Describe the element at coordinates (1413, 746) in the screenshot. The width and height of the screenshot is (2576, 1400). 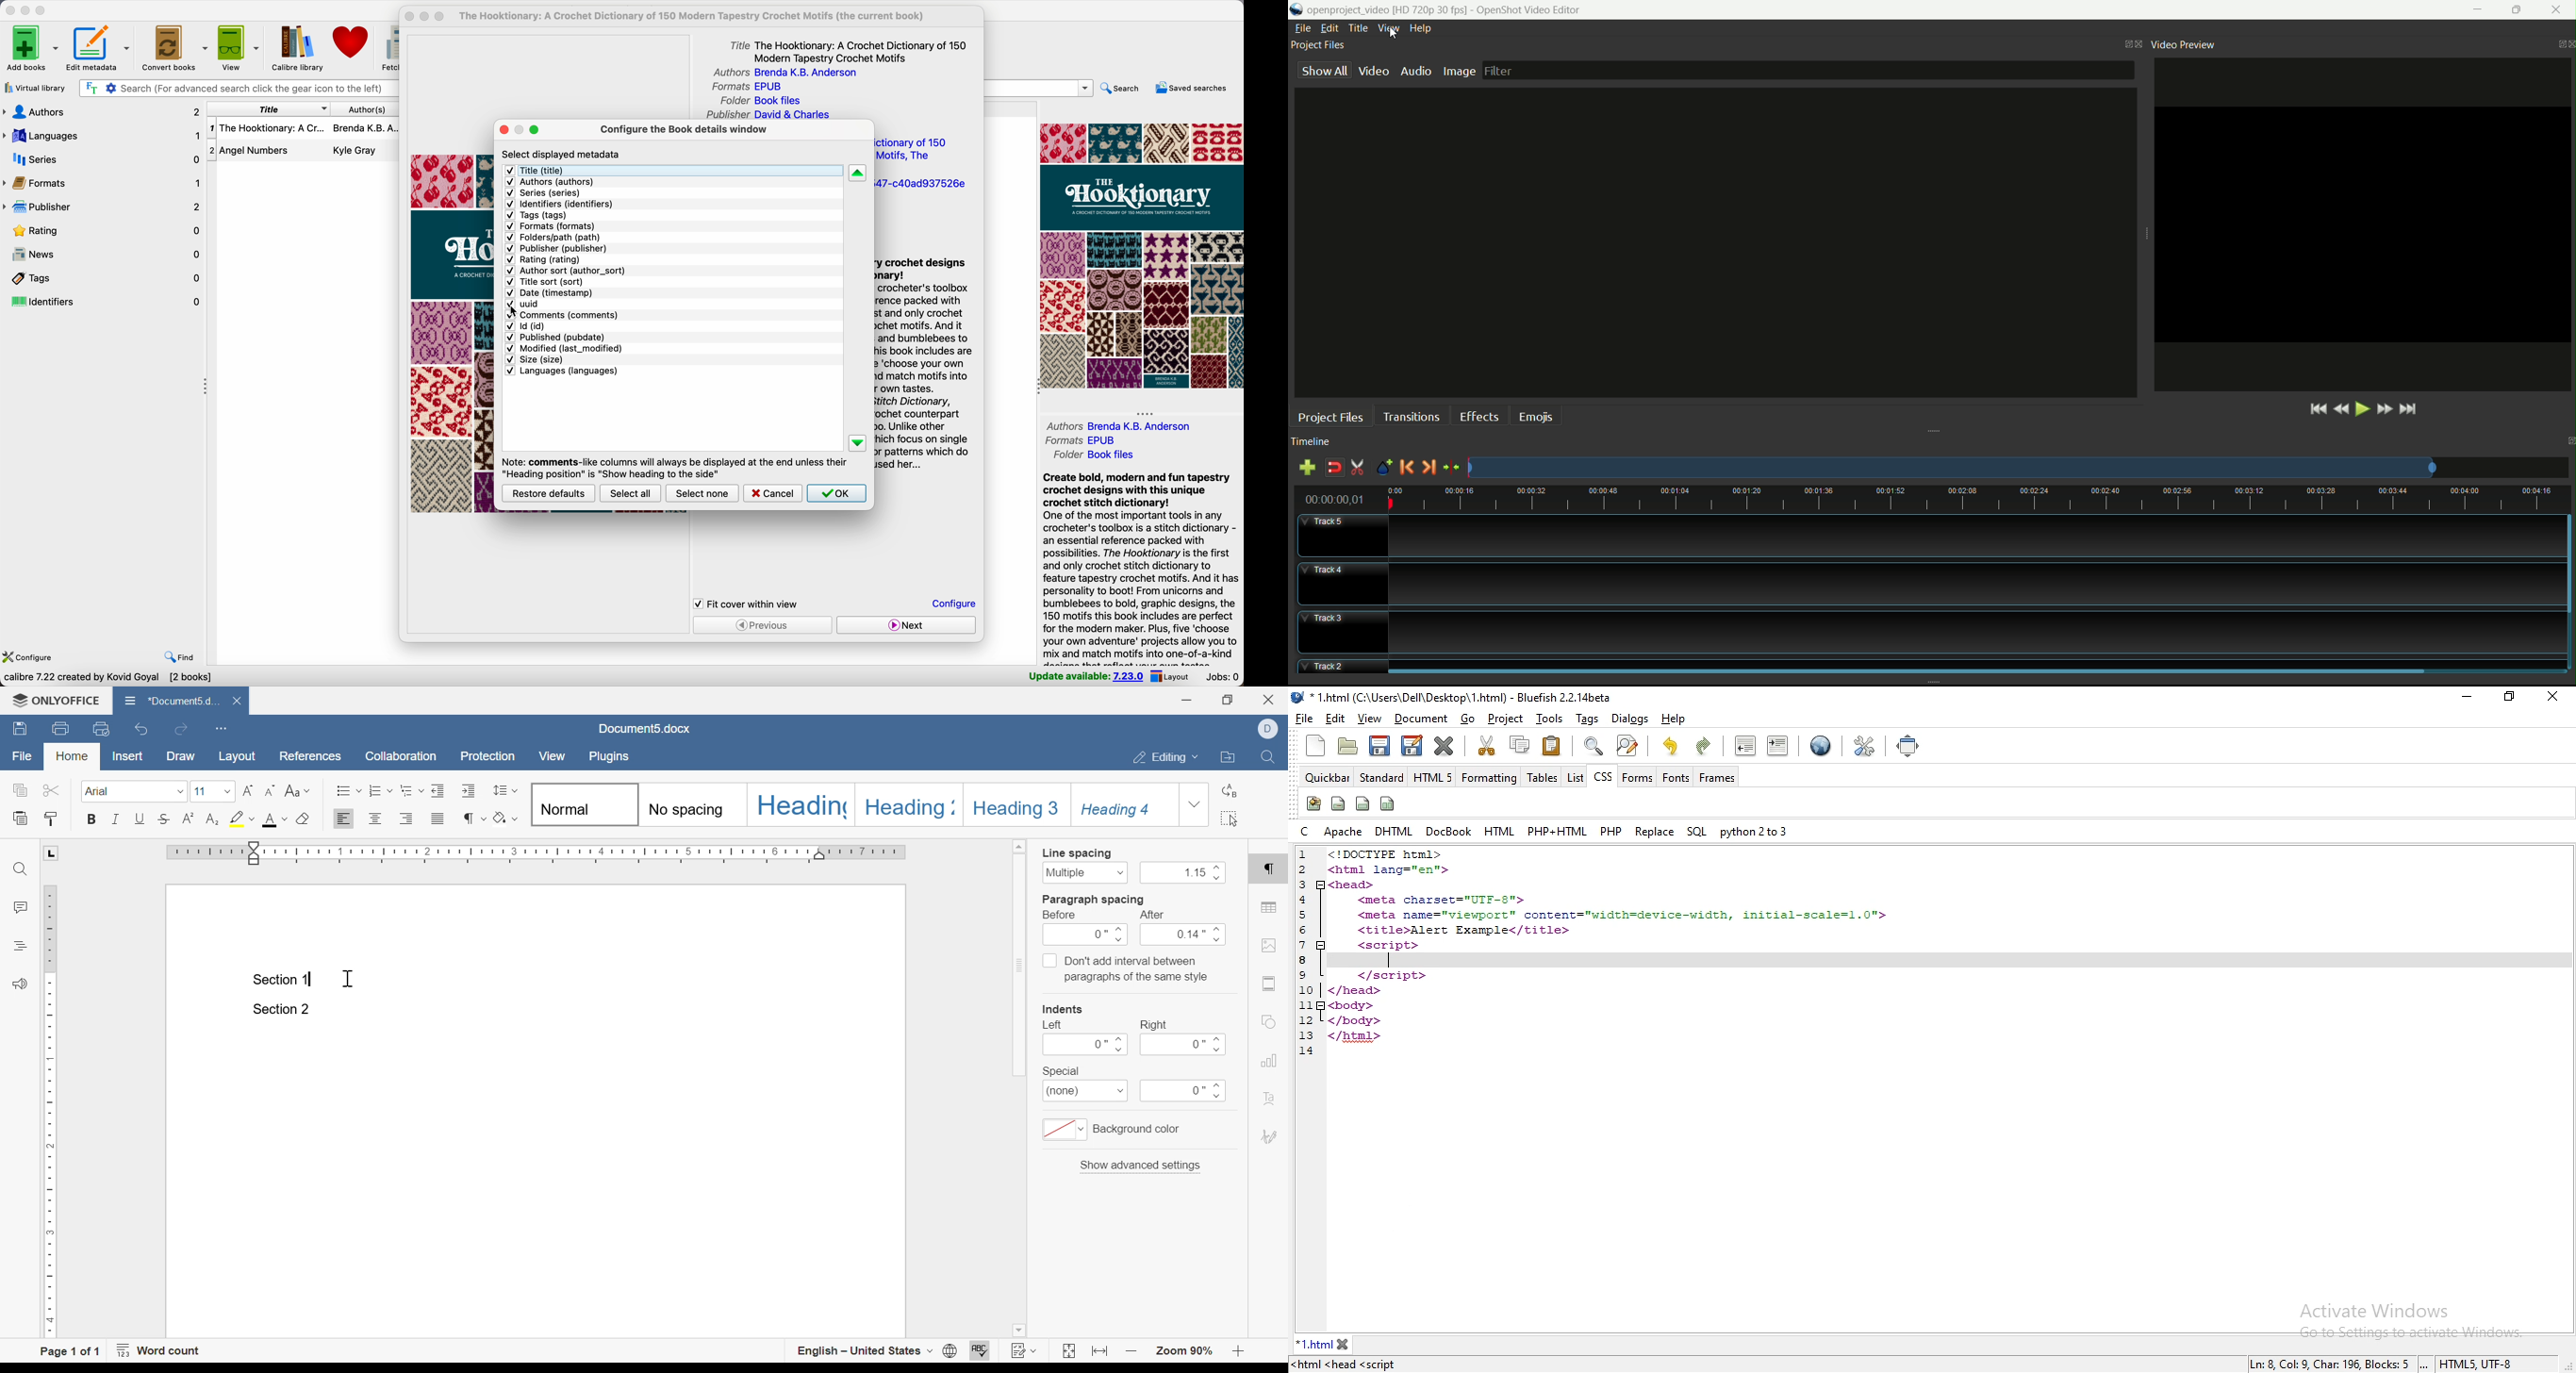
I see `edit` at that location.